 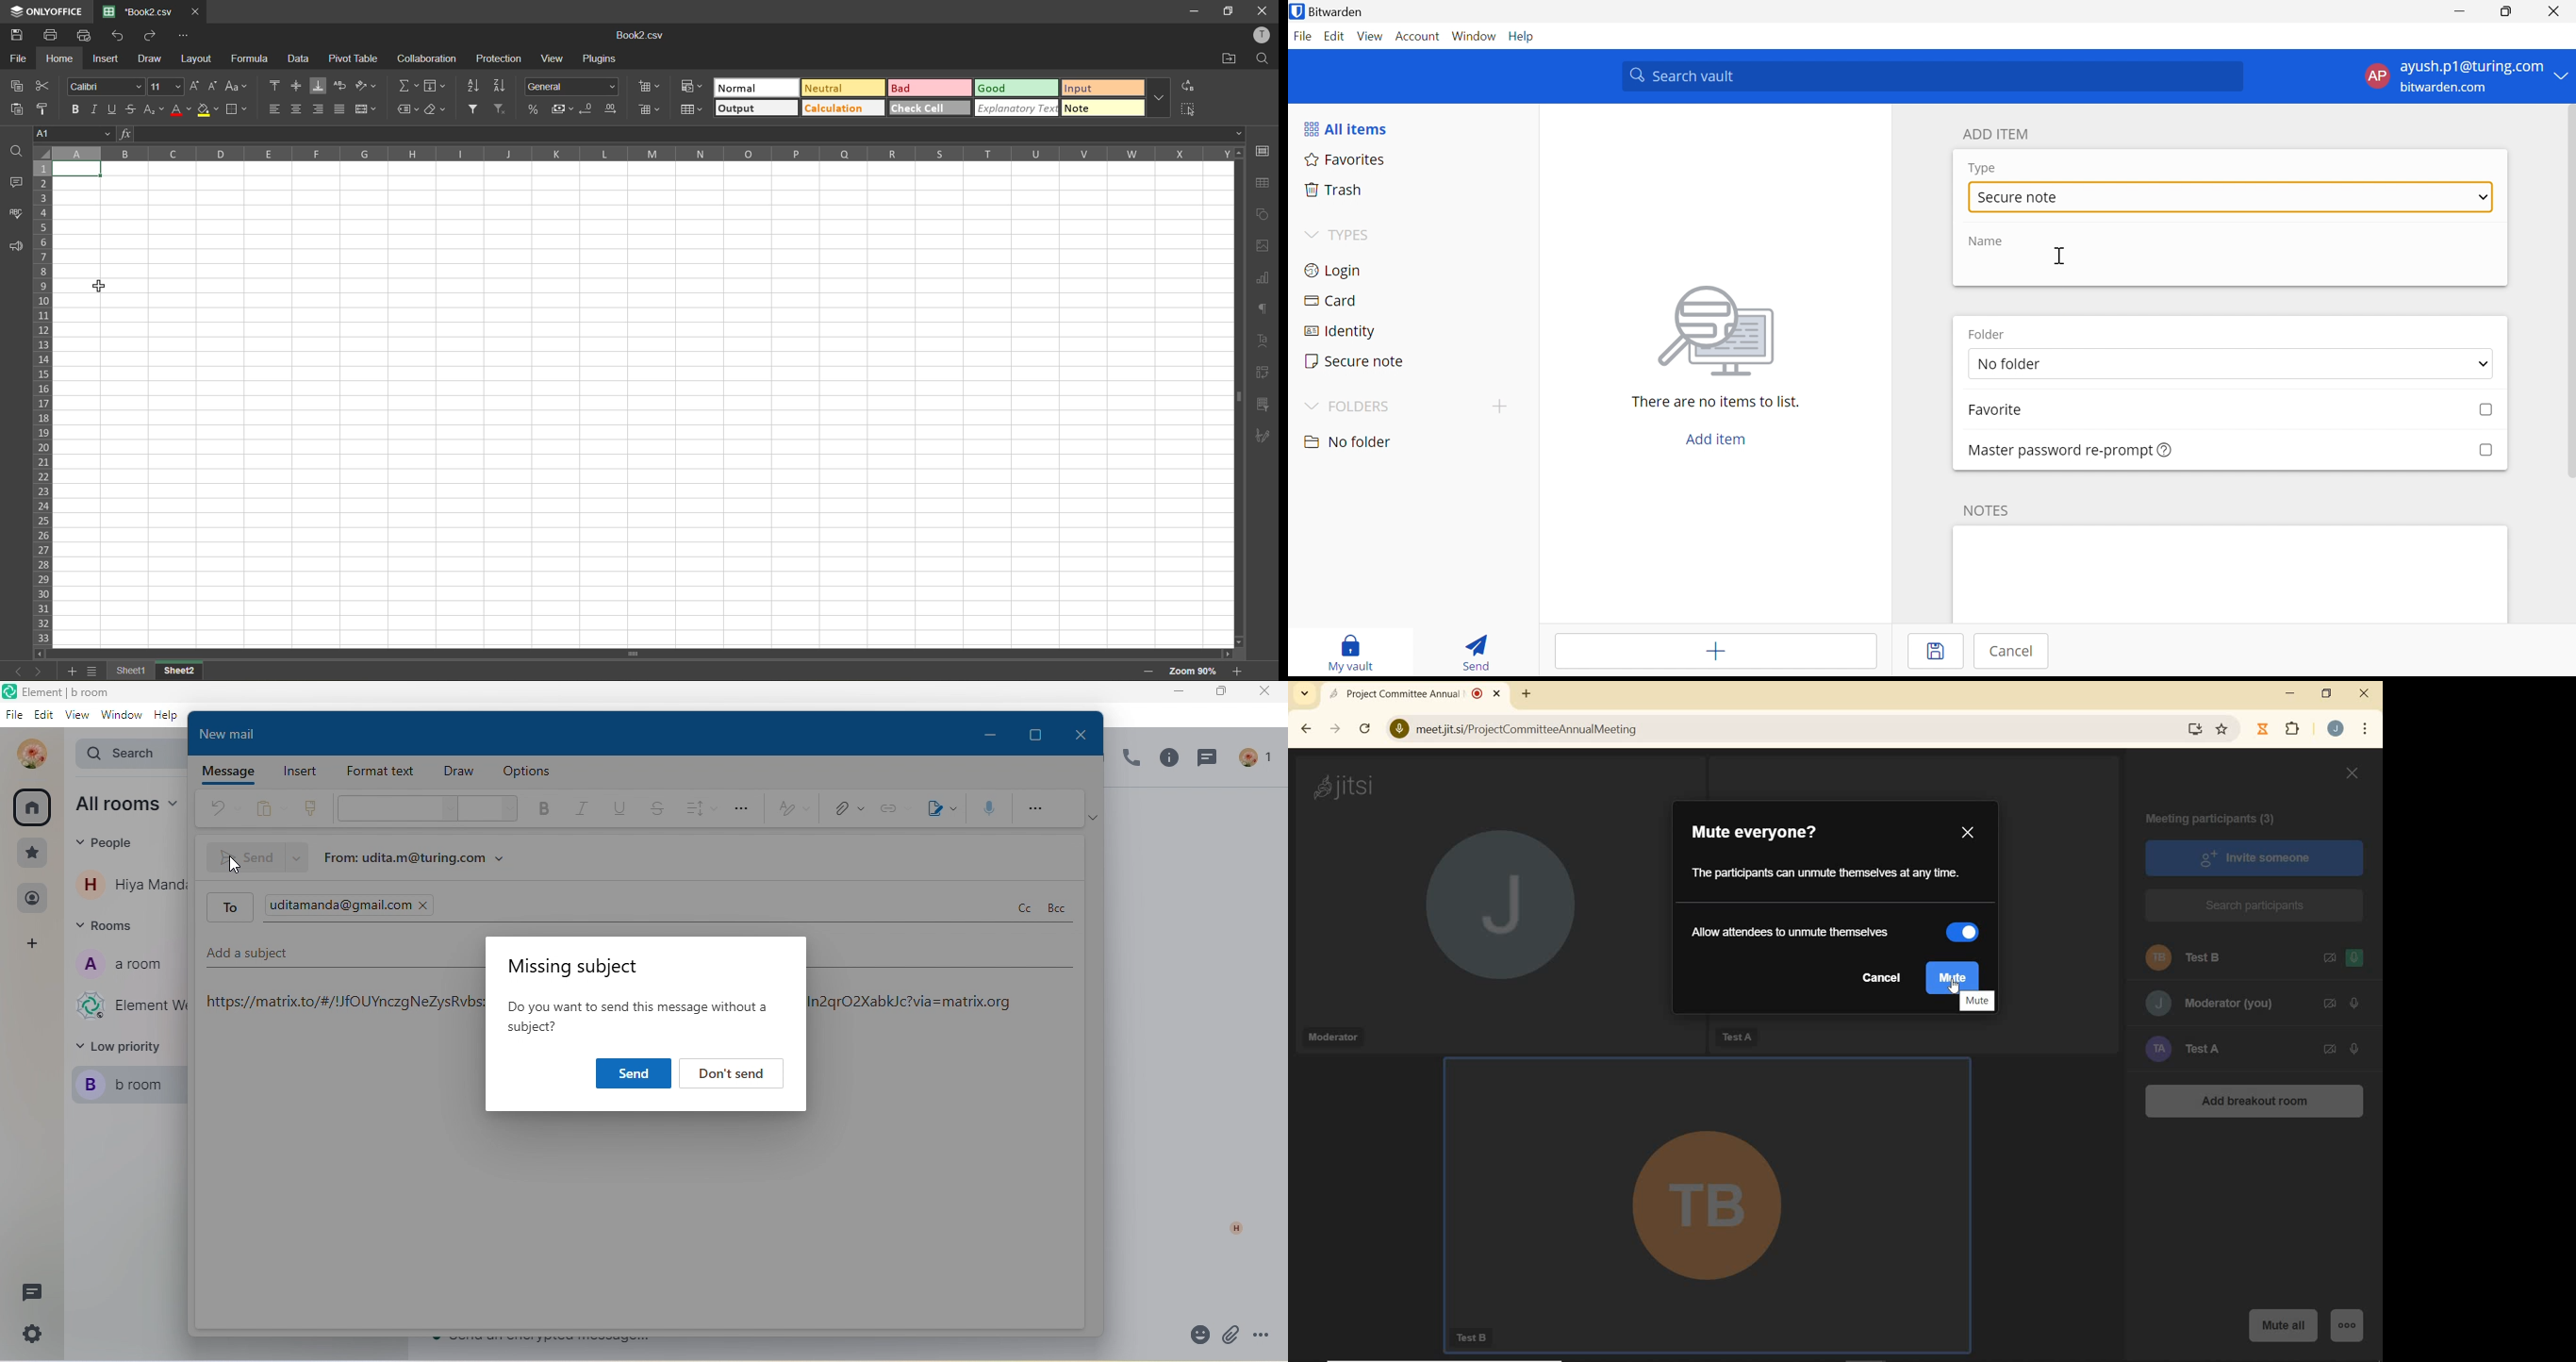 I want to click on calculation, so click(x=844, y=109).